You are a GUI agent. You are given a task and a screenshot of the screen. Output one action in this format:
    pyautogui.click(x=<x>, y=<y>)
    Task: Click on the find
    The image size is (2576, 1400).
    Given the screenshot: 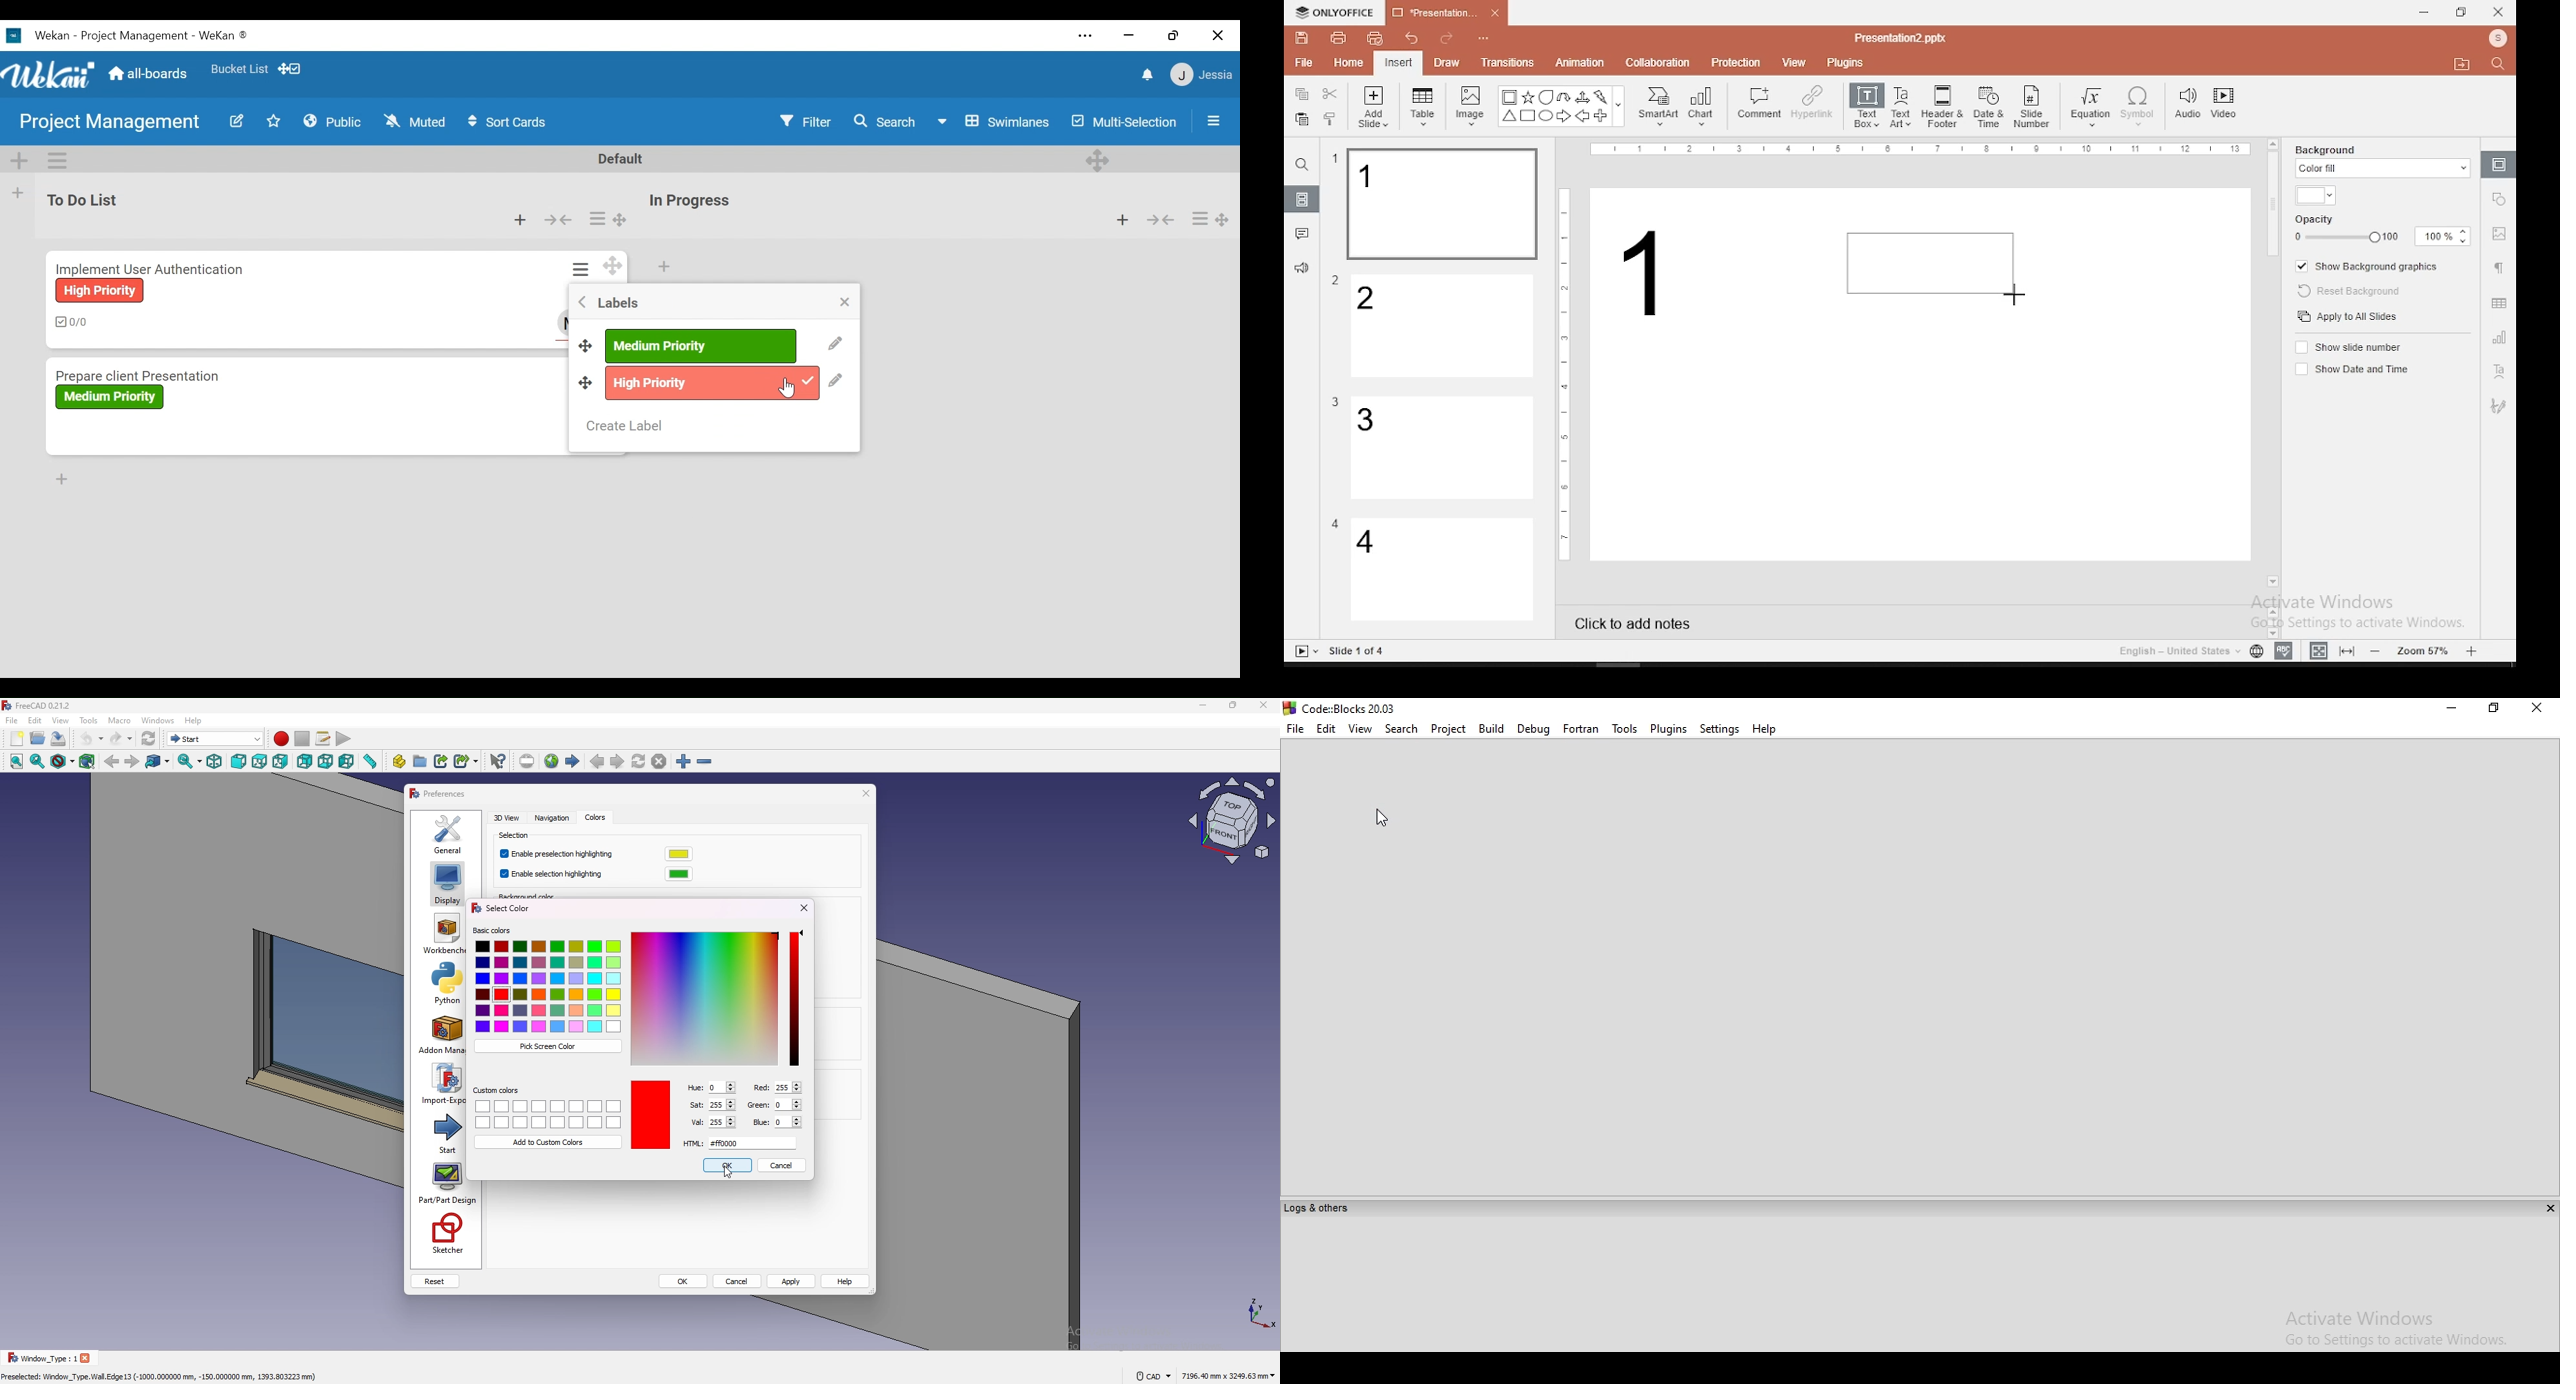 What is the action you would take?
    pyautogui.click(x=1301, y=165)
    